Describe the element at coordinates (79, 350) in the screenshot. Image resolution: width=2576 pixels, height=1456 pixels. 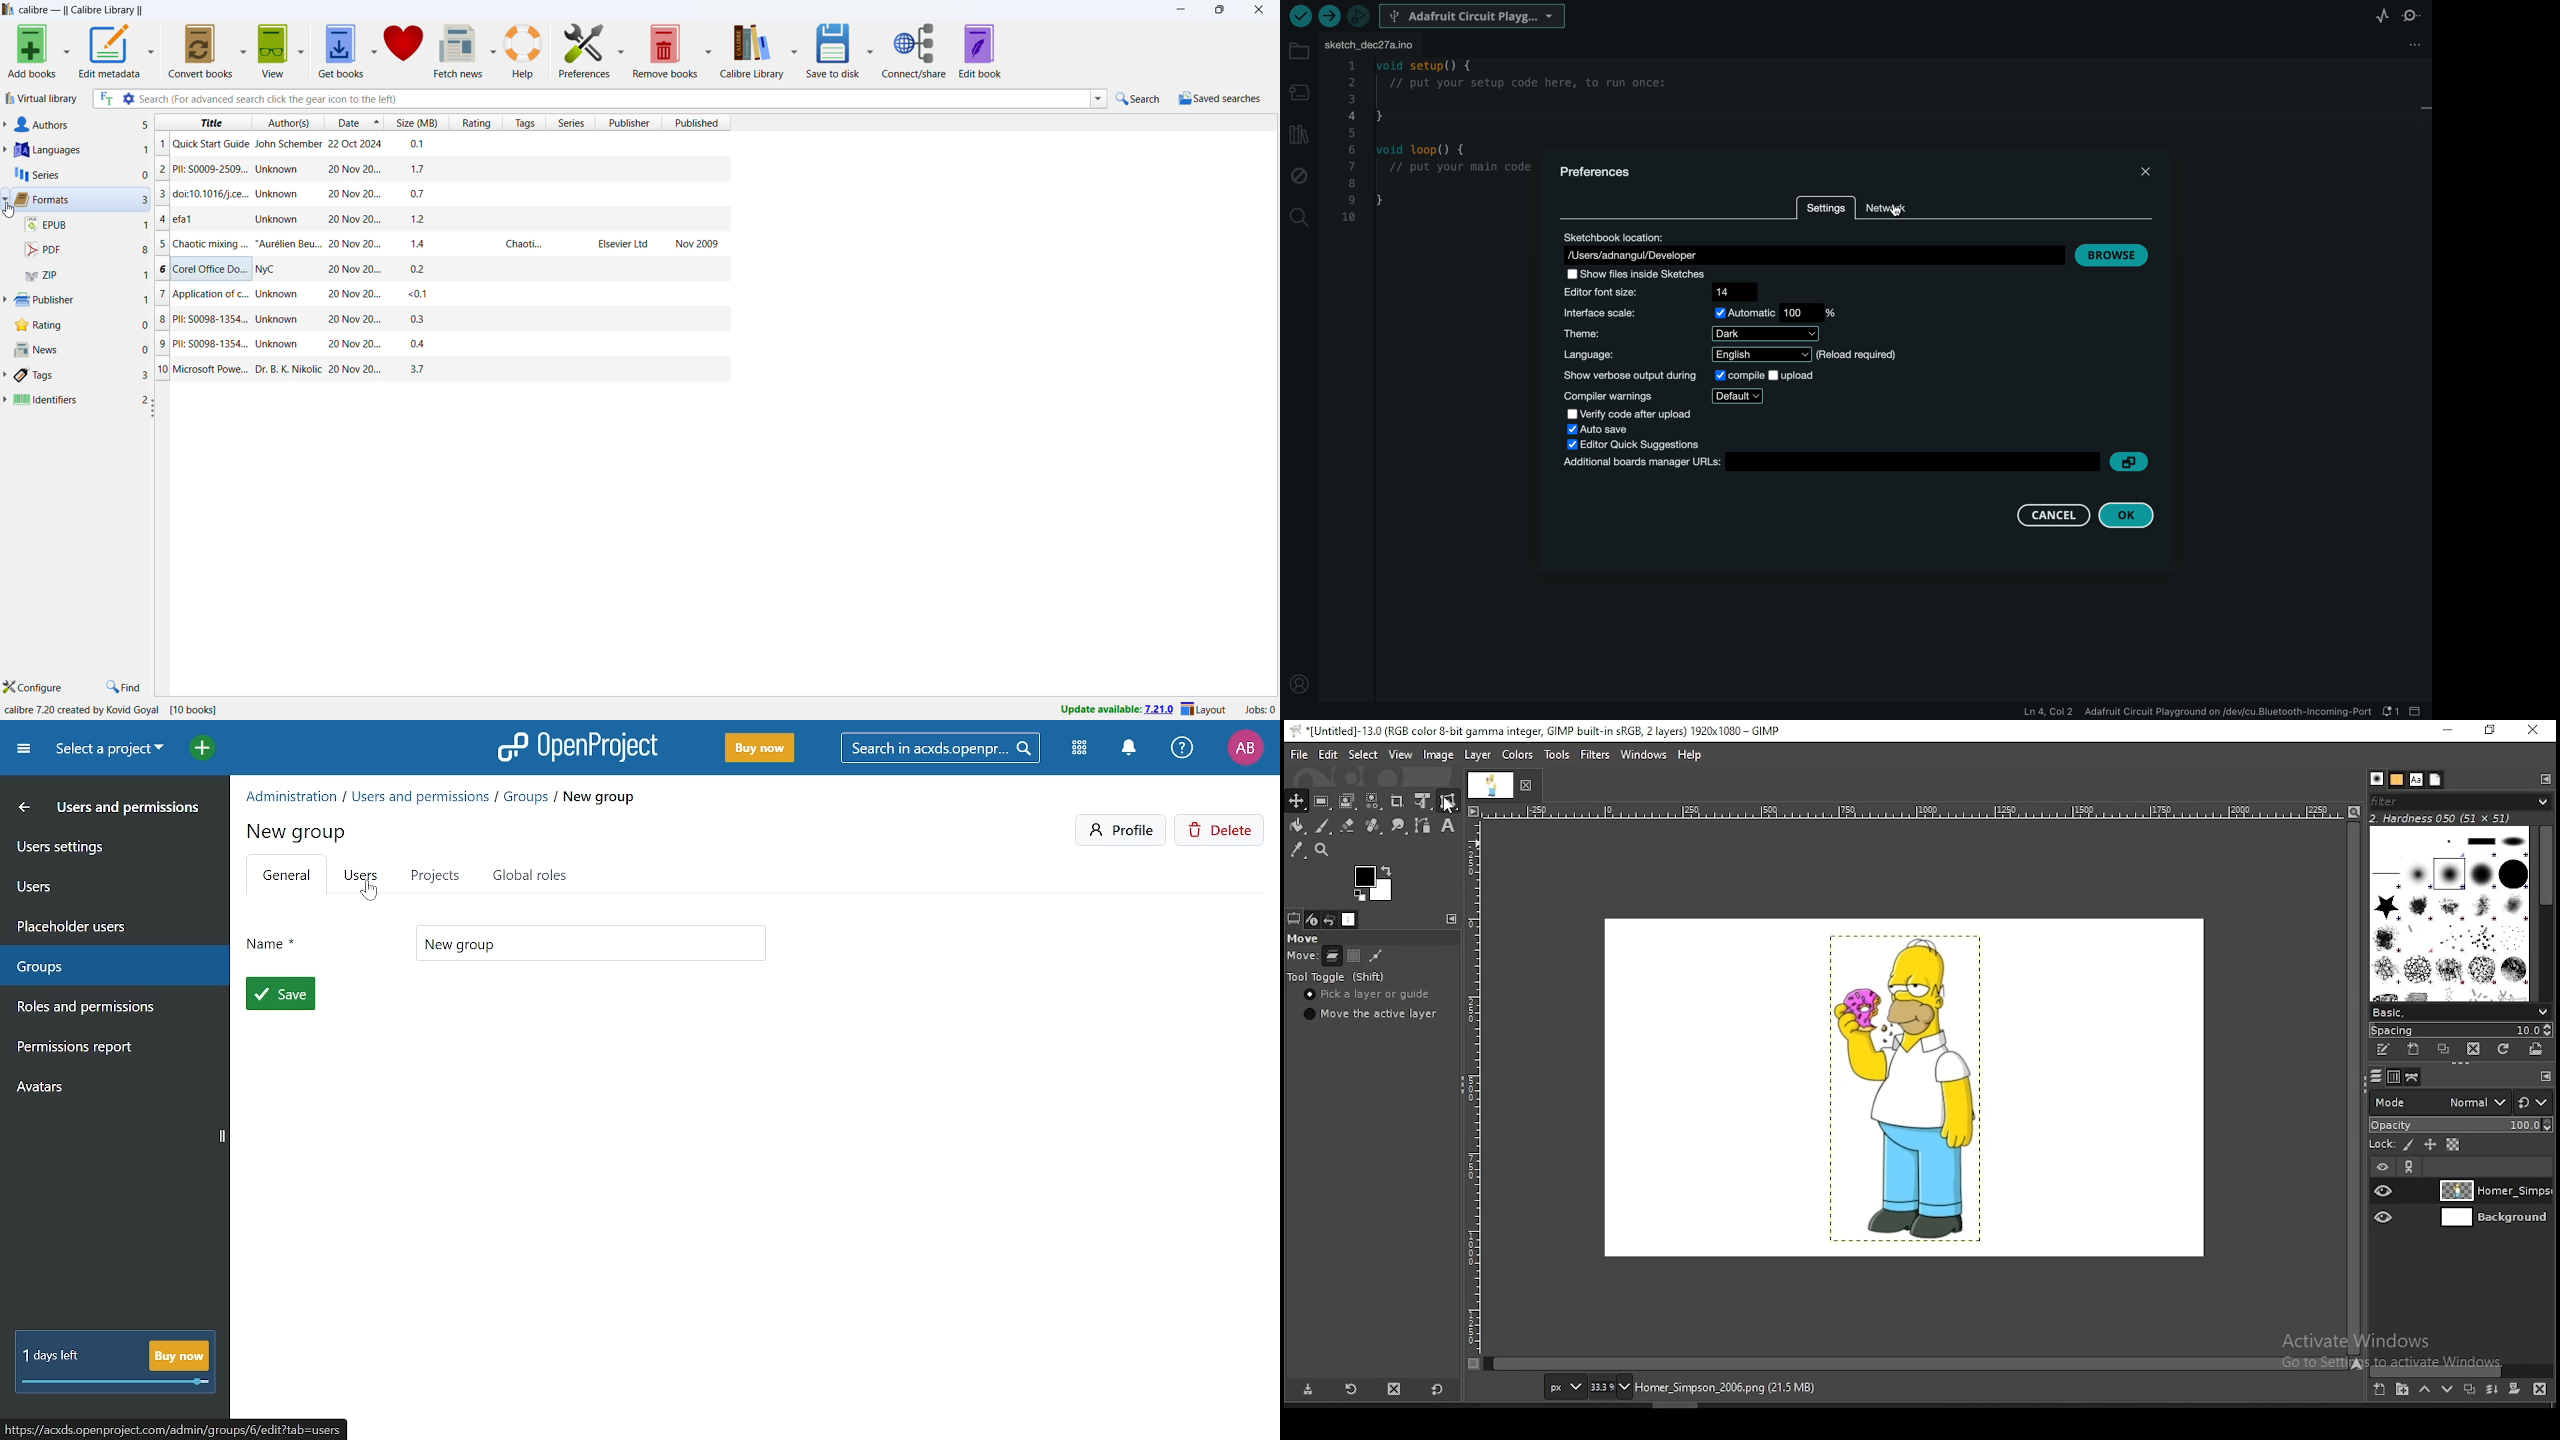
I see `news` at that location.